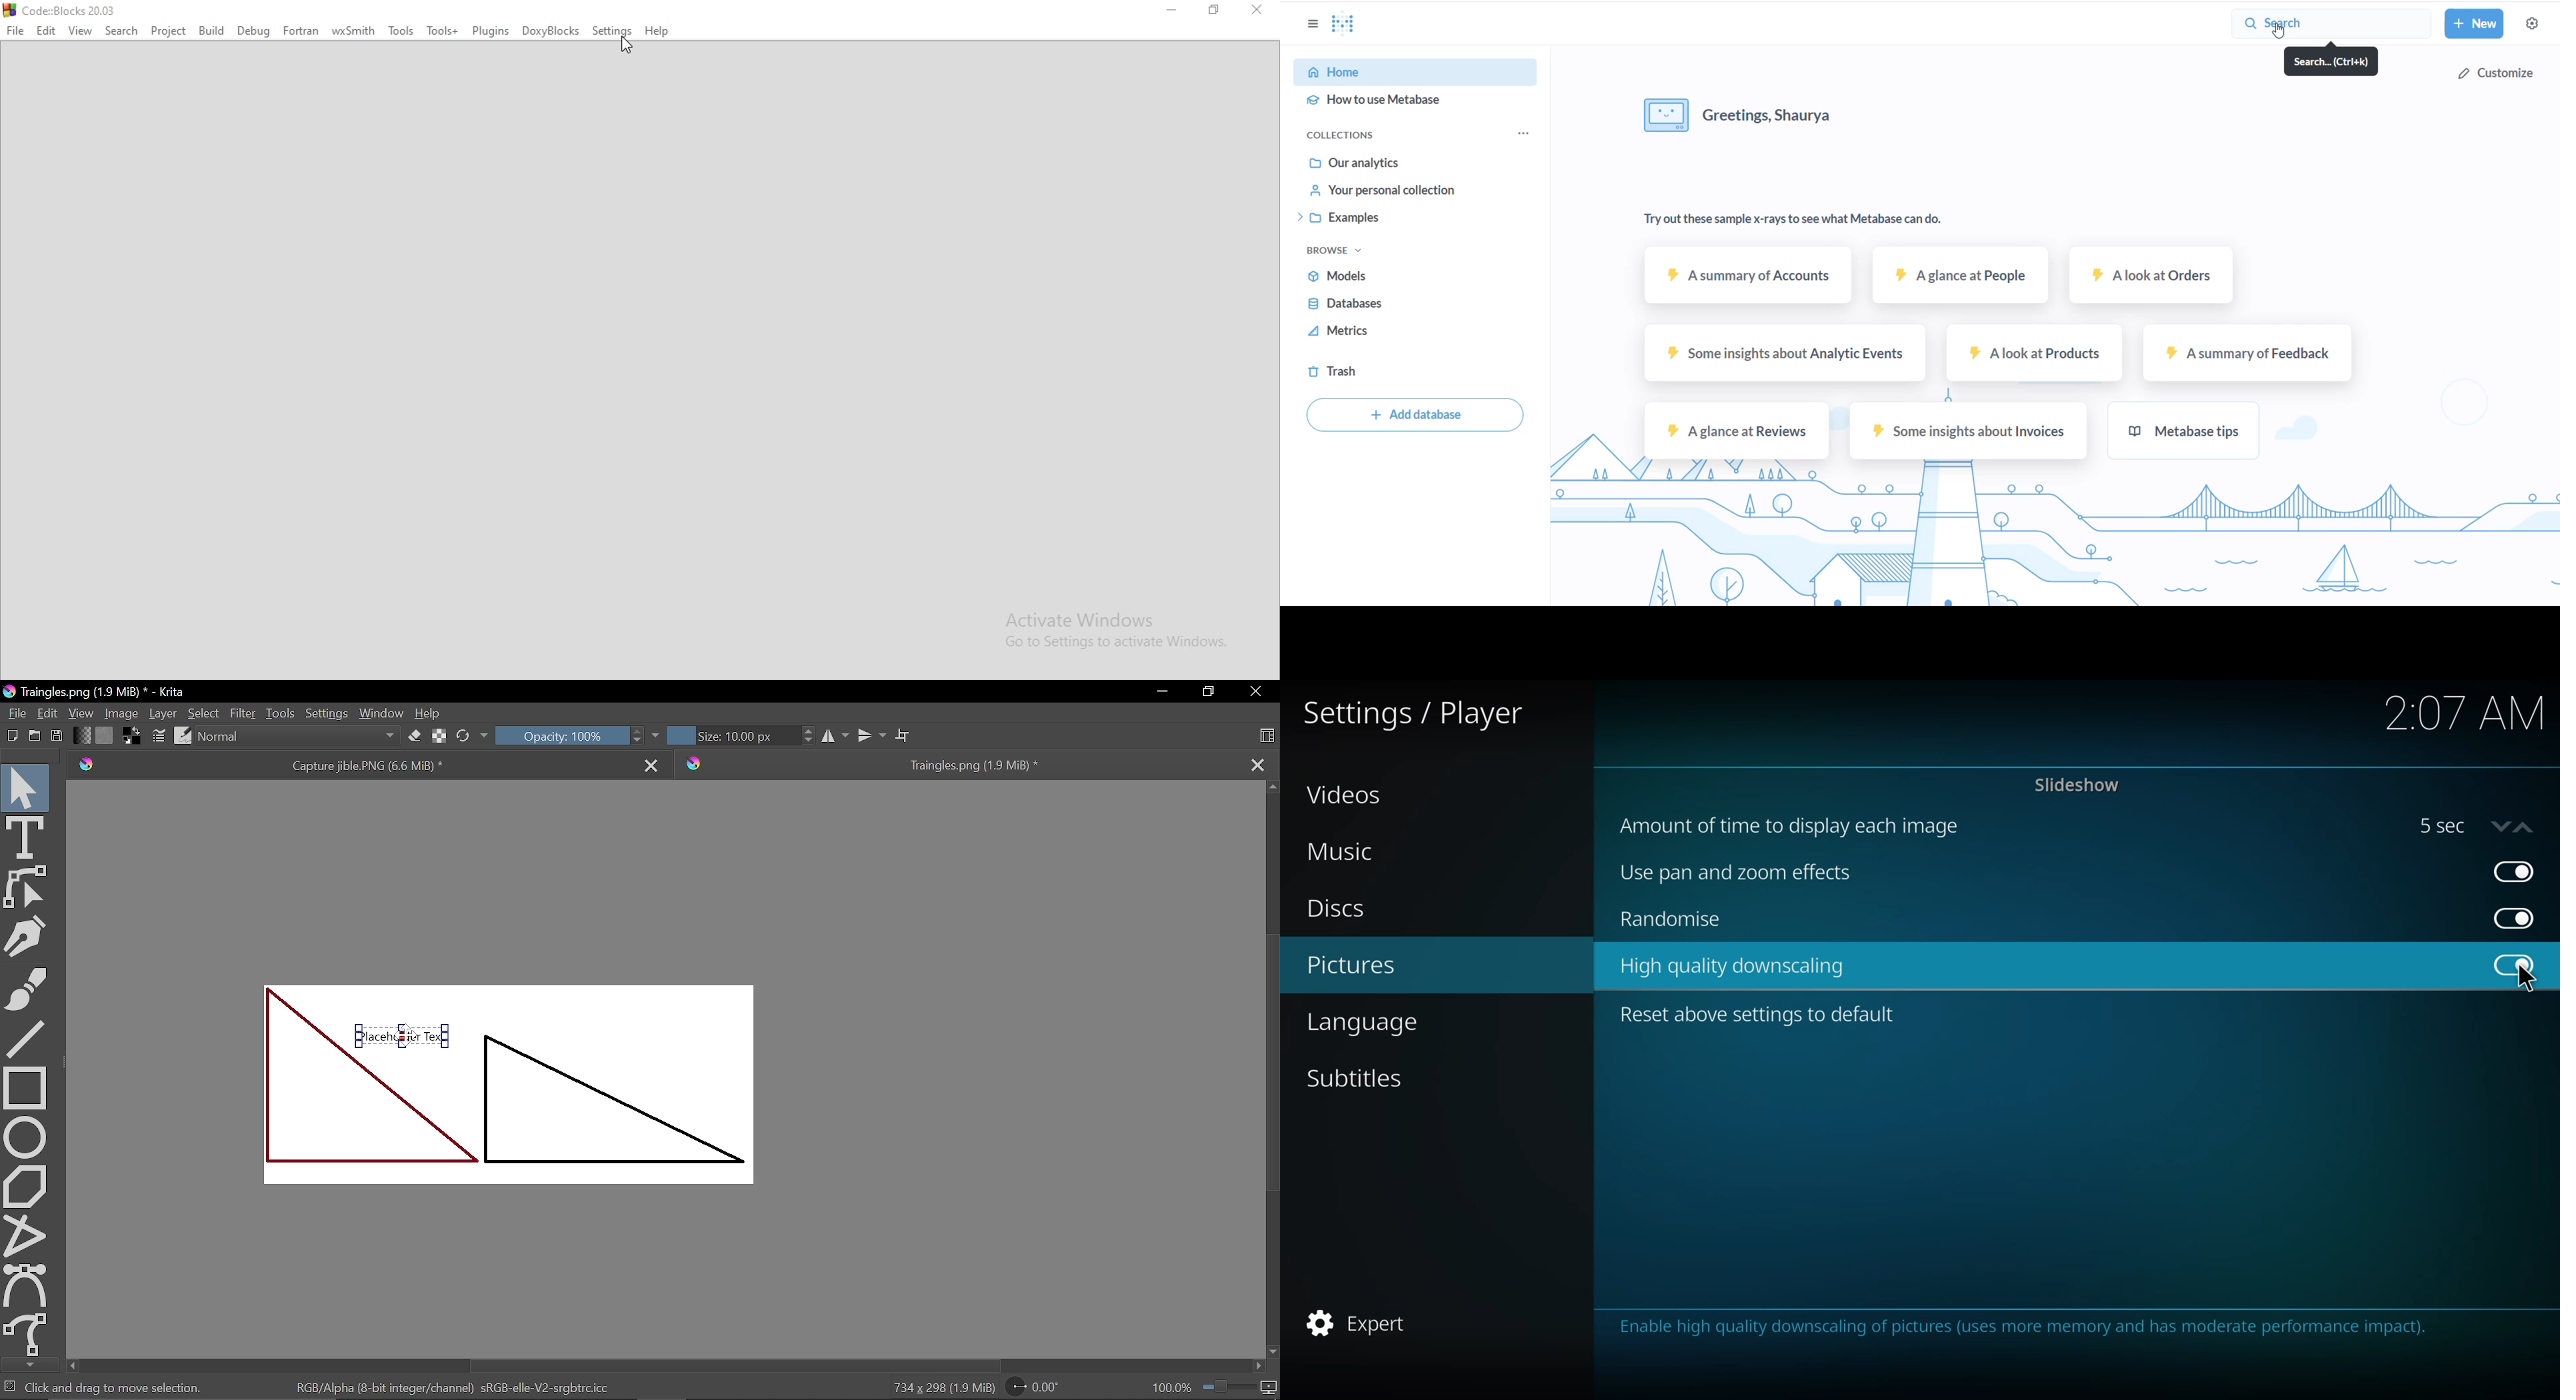  Describe the element at coordinates (458, 1387) in the screenshot. I see `'RGB/Alpha (8-bit integer/channel) sRGB-elle-V2-srgbtrc.icc` at that location.